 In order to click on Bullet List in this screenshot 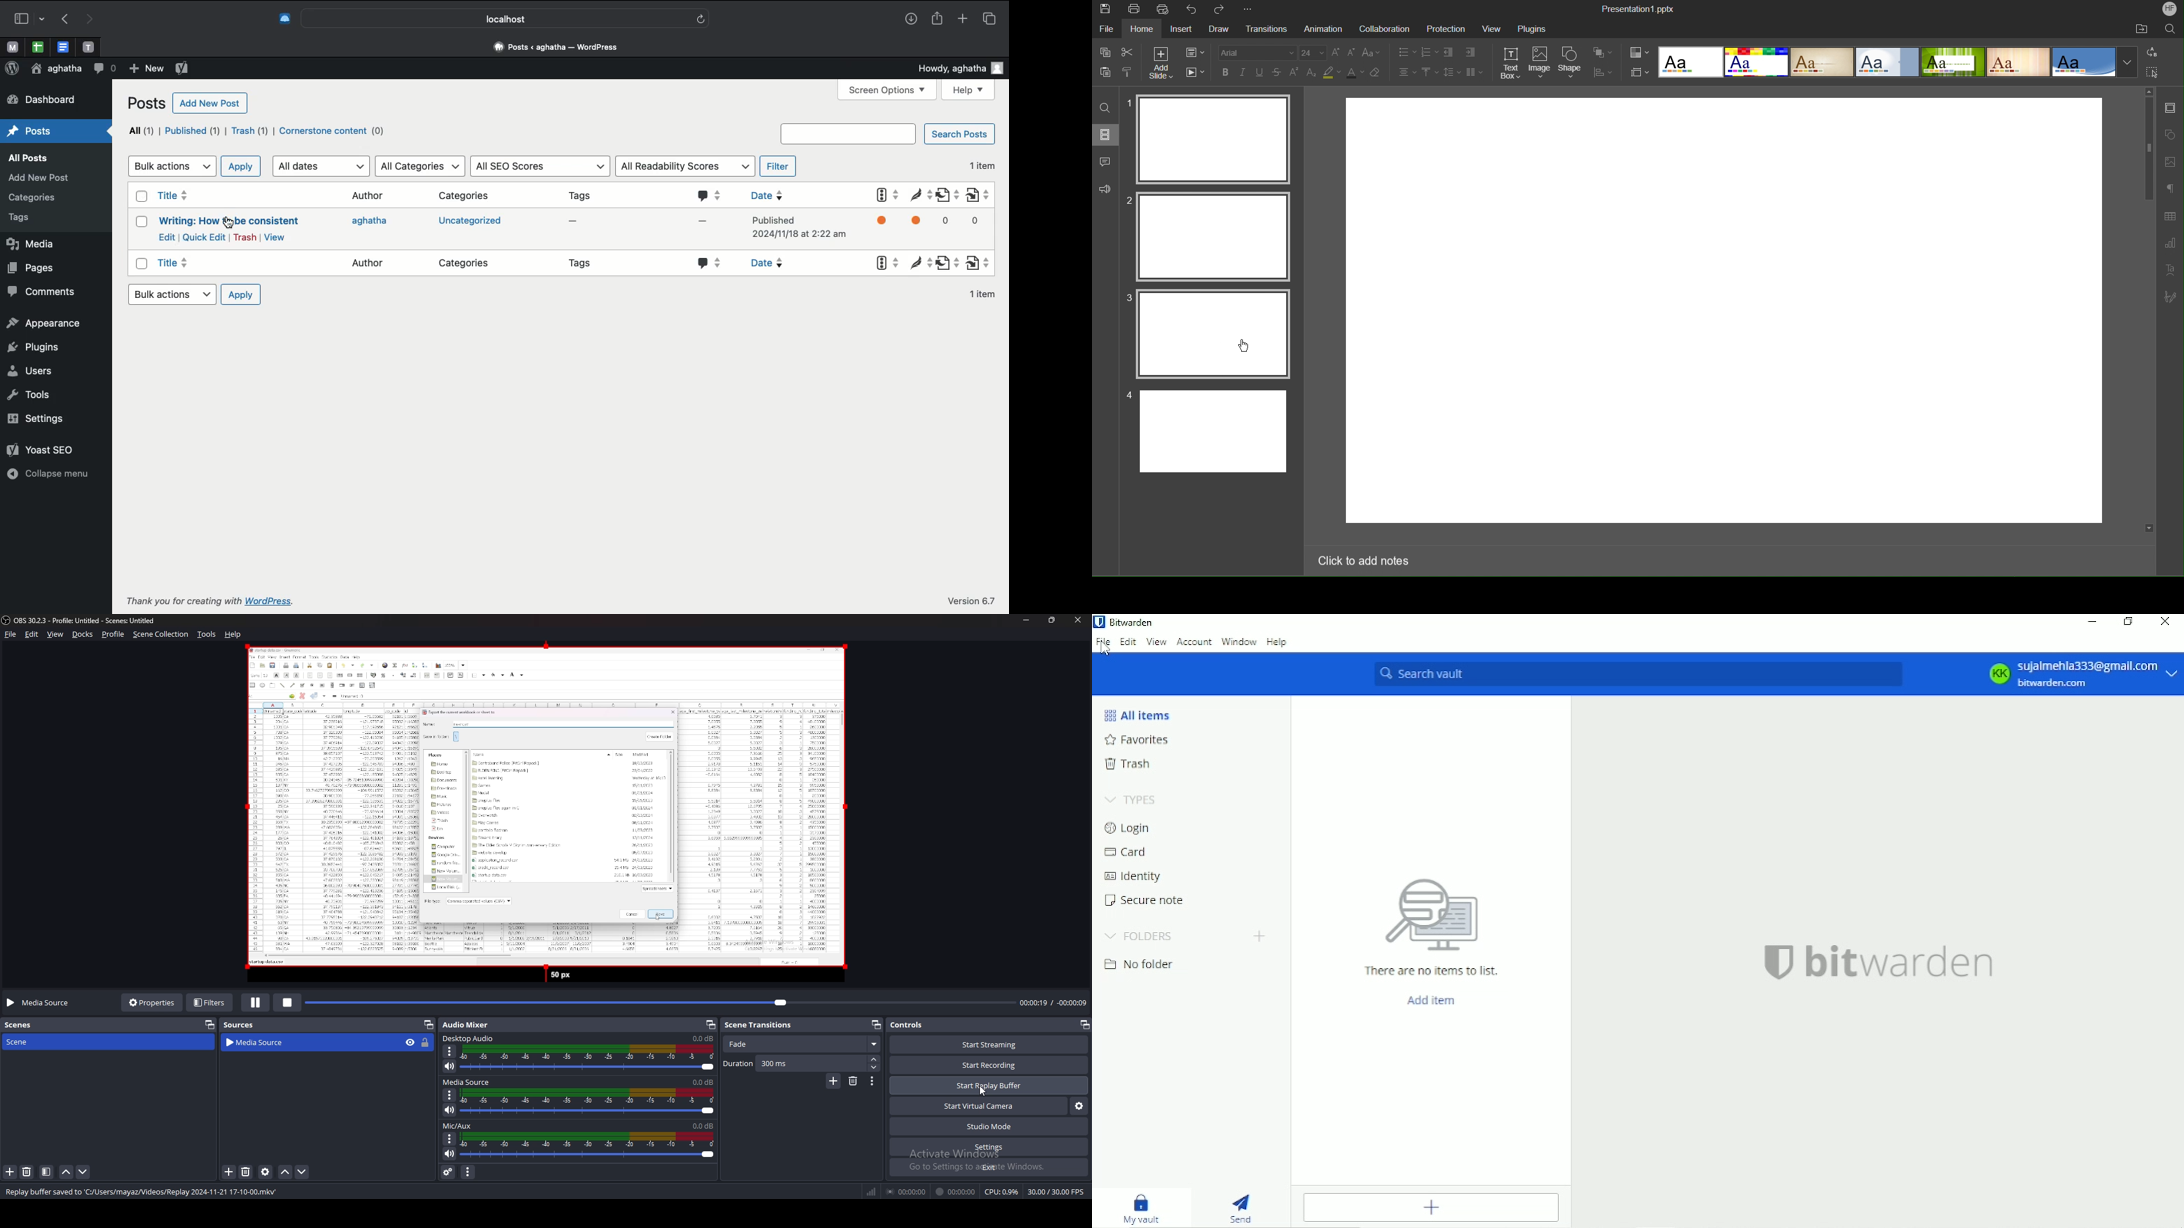, I will do `click(1407, 51)`.